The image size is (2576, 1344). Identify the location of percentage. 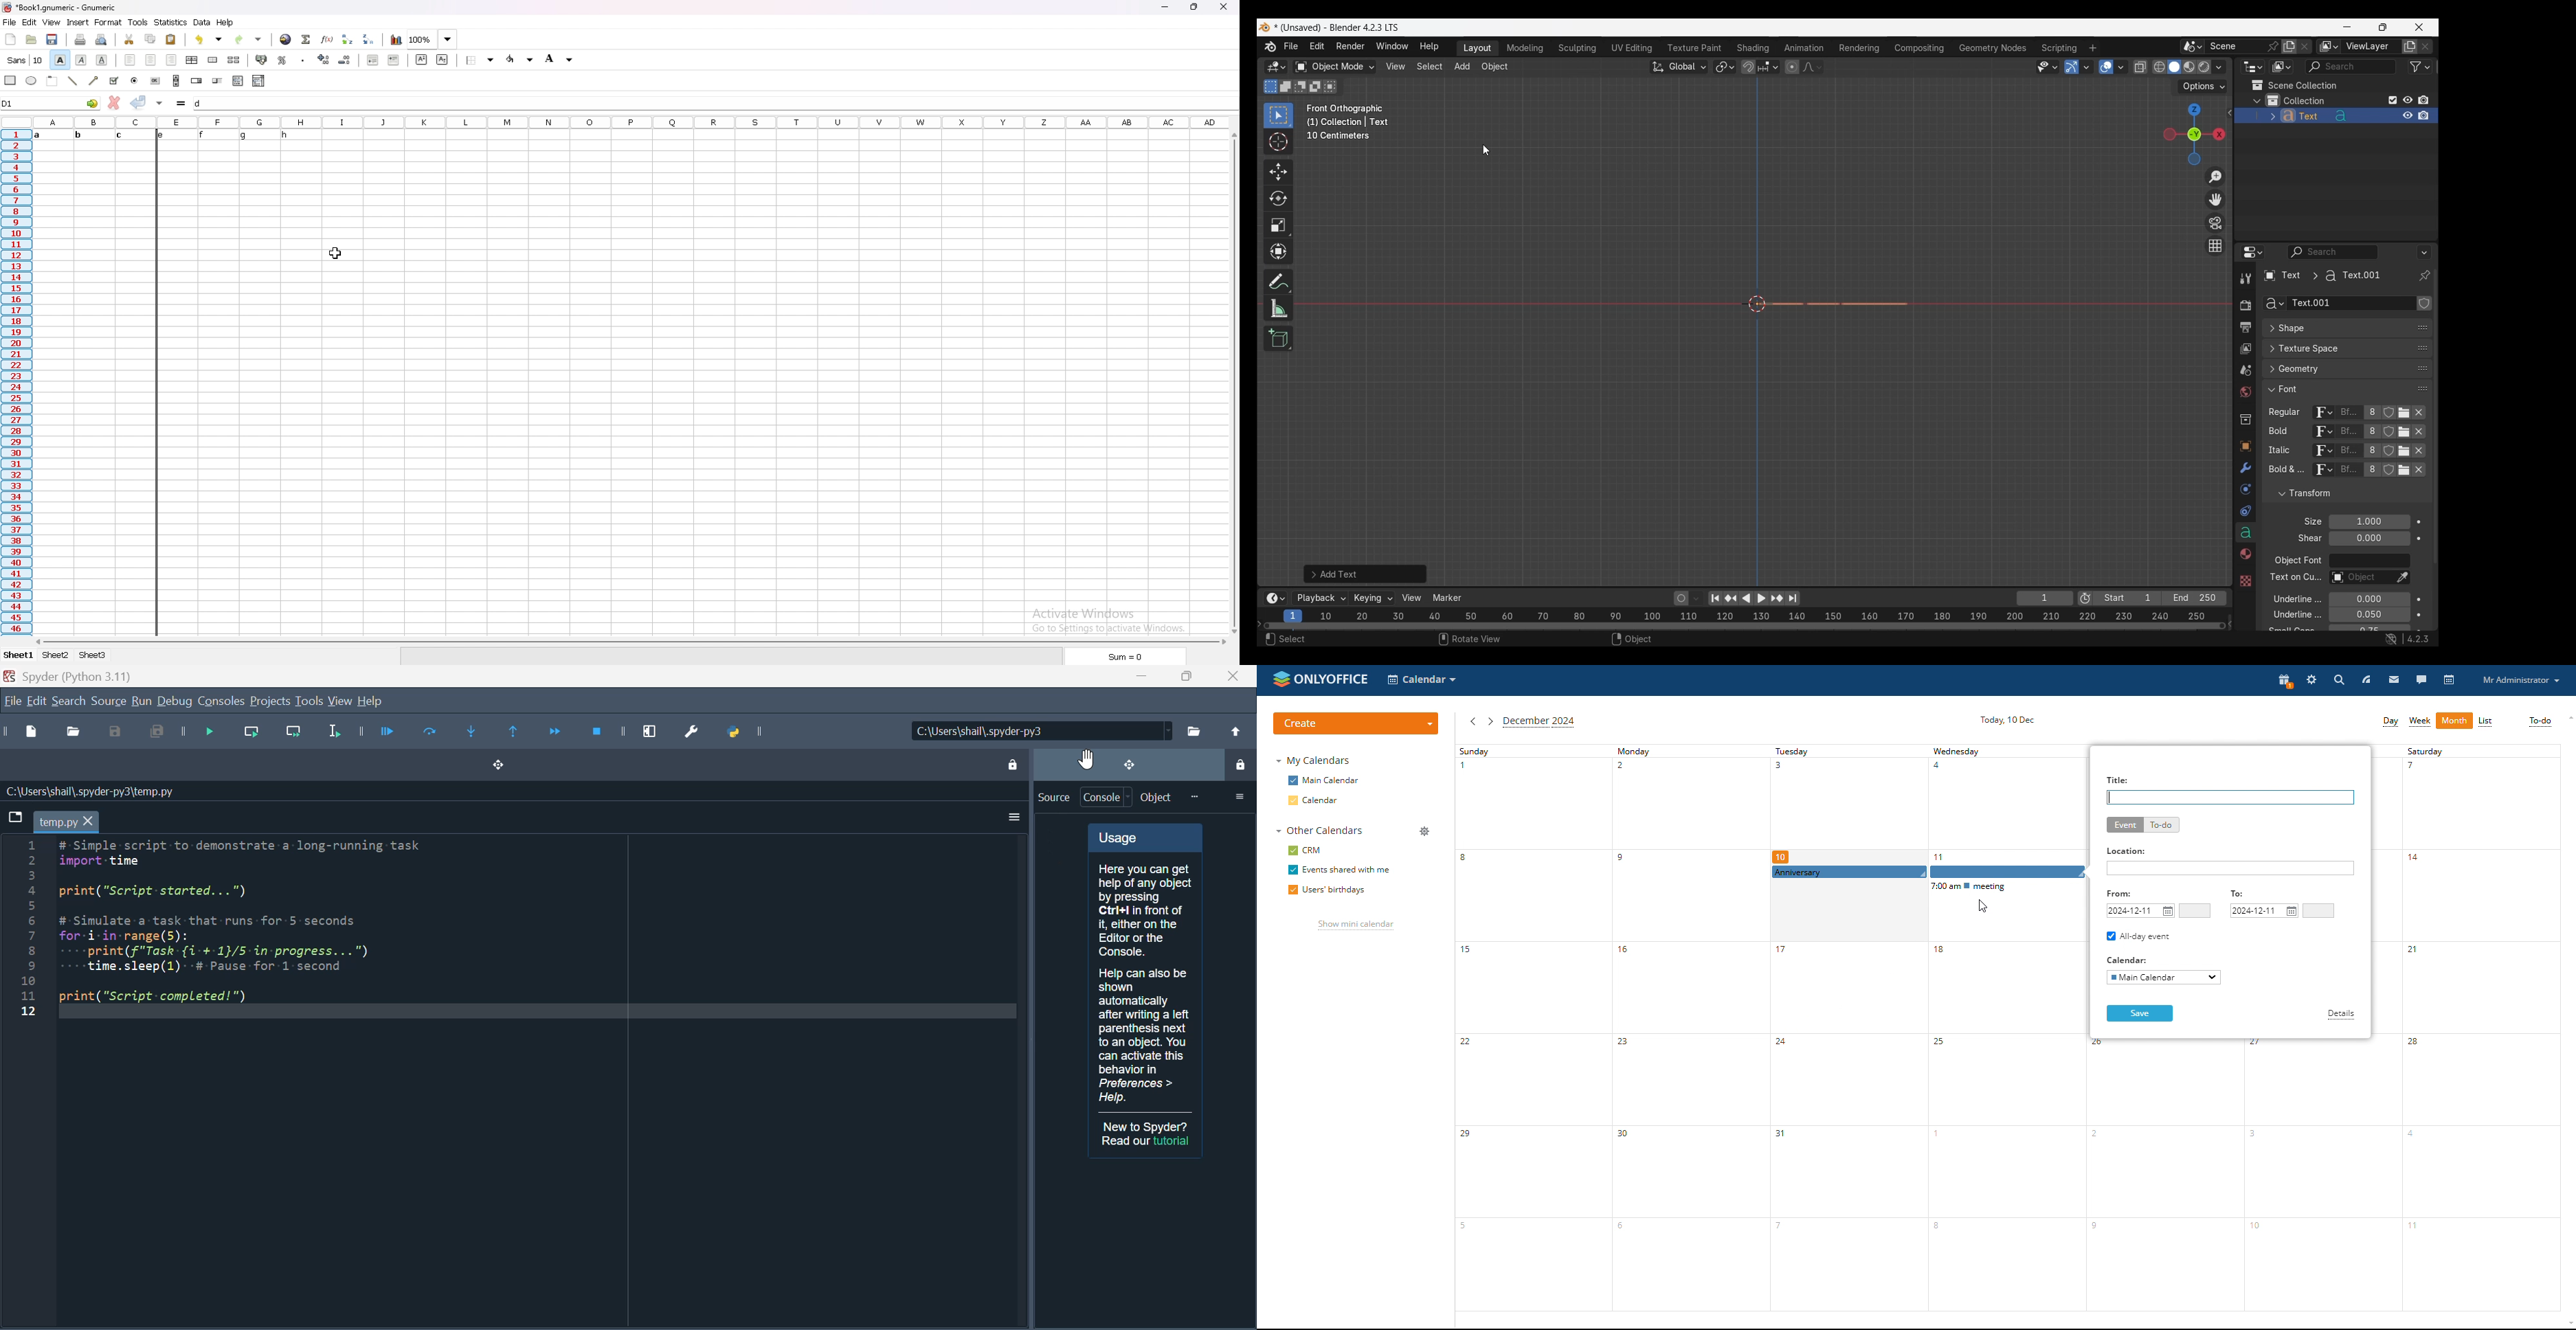
(283, 60).